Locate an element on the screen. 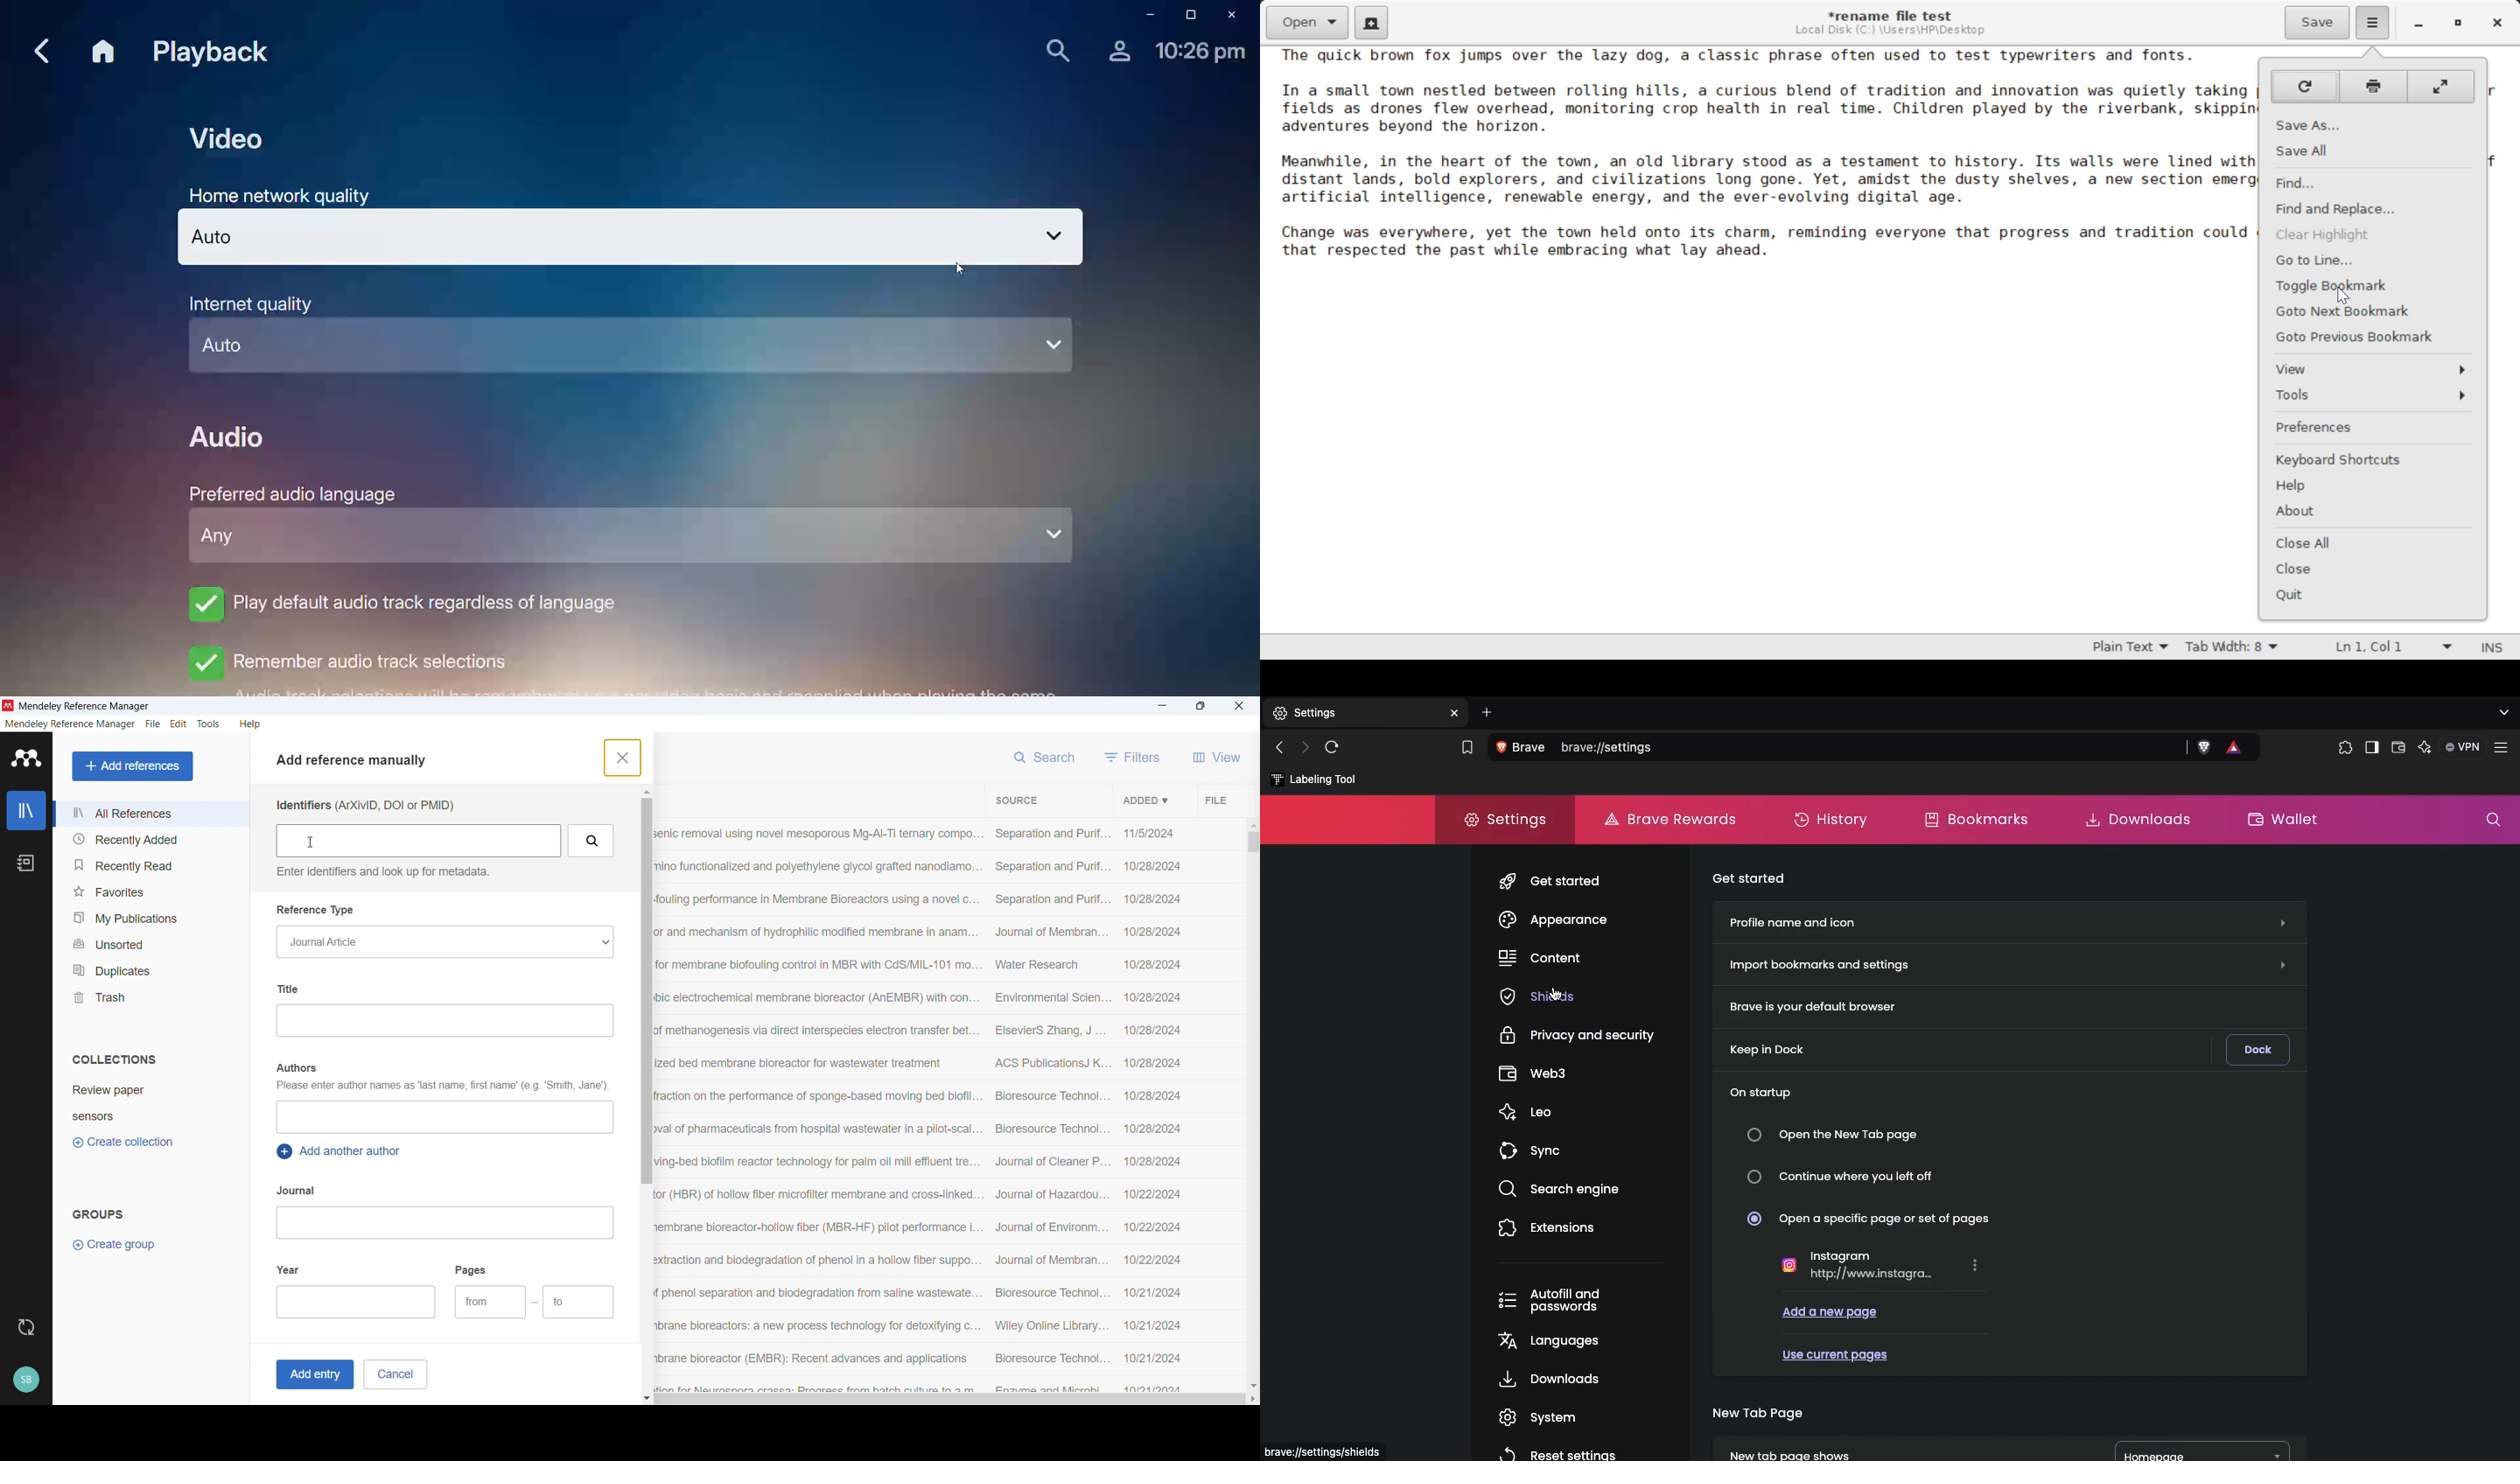 The height and width of the screenshot is (1484, 2520). Add Identifiers  is located at coordinates (419, 841).